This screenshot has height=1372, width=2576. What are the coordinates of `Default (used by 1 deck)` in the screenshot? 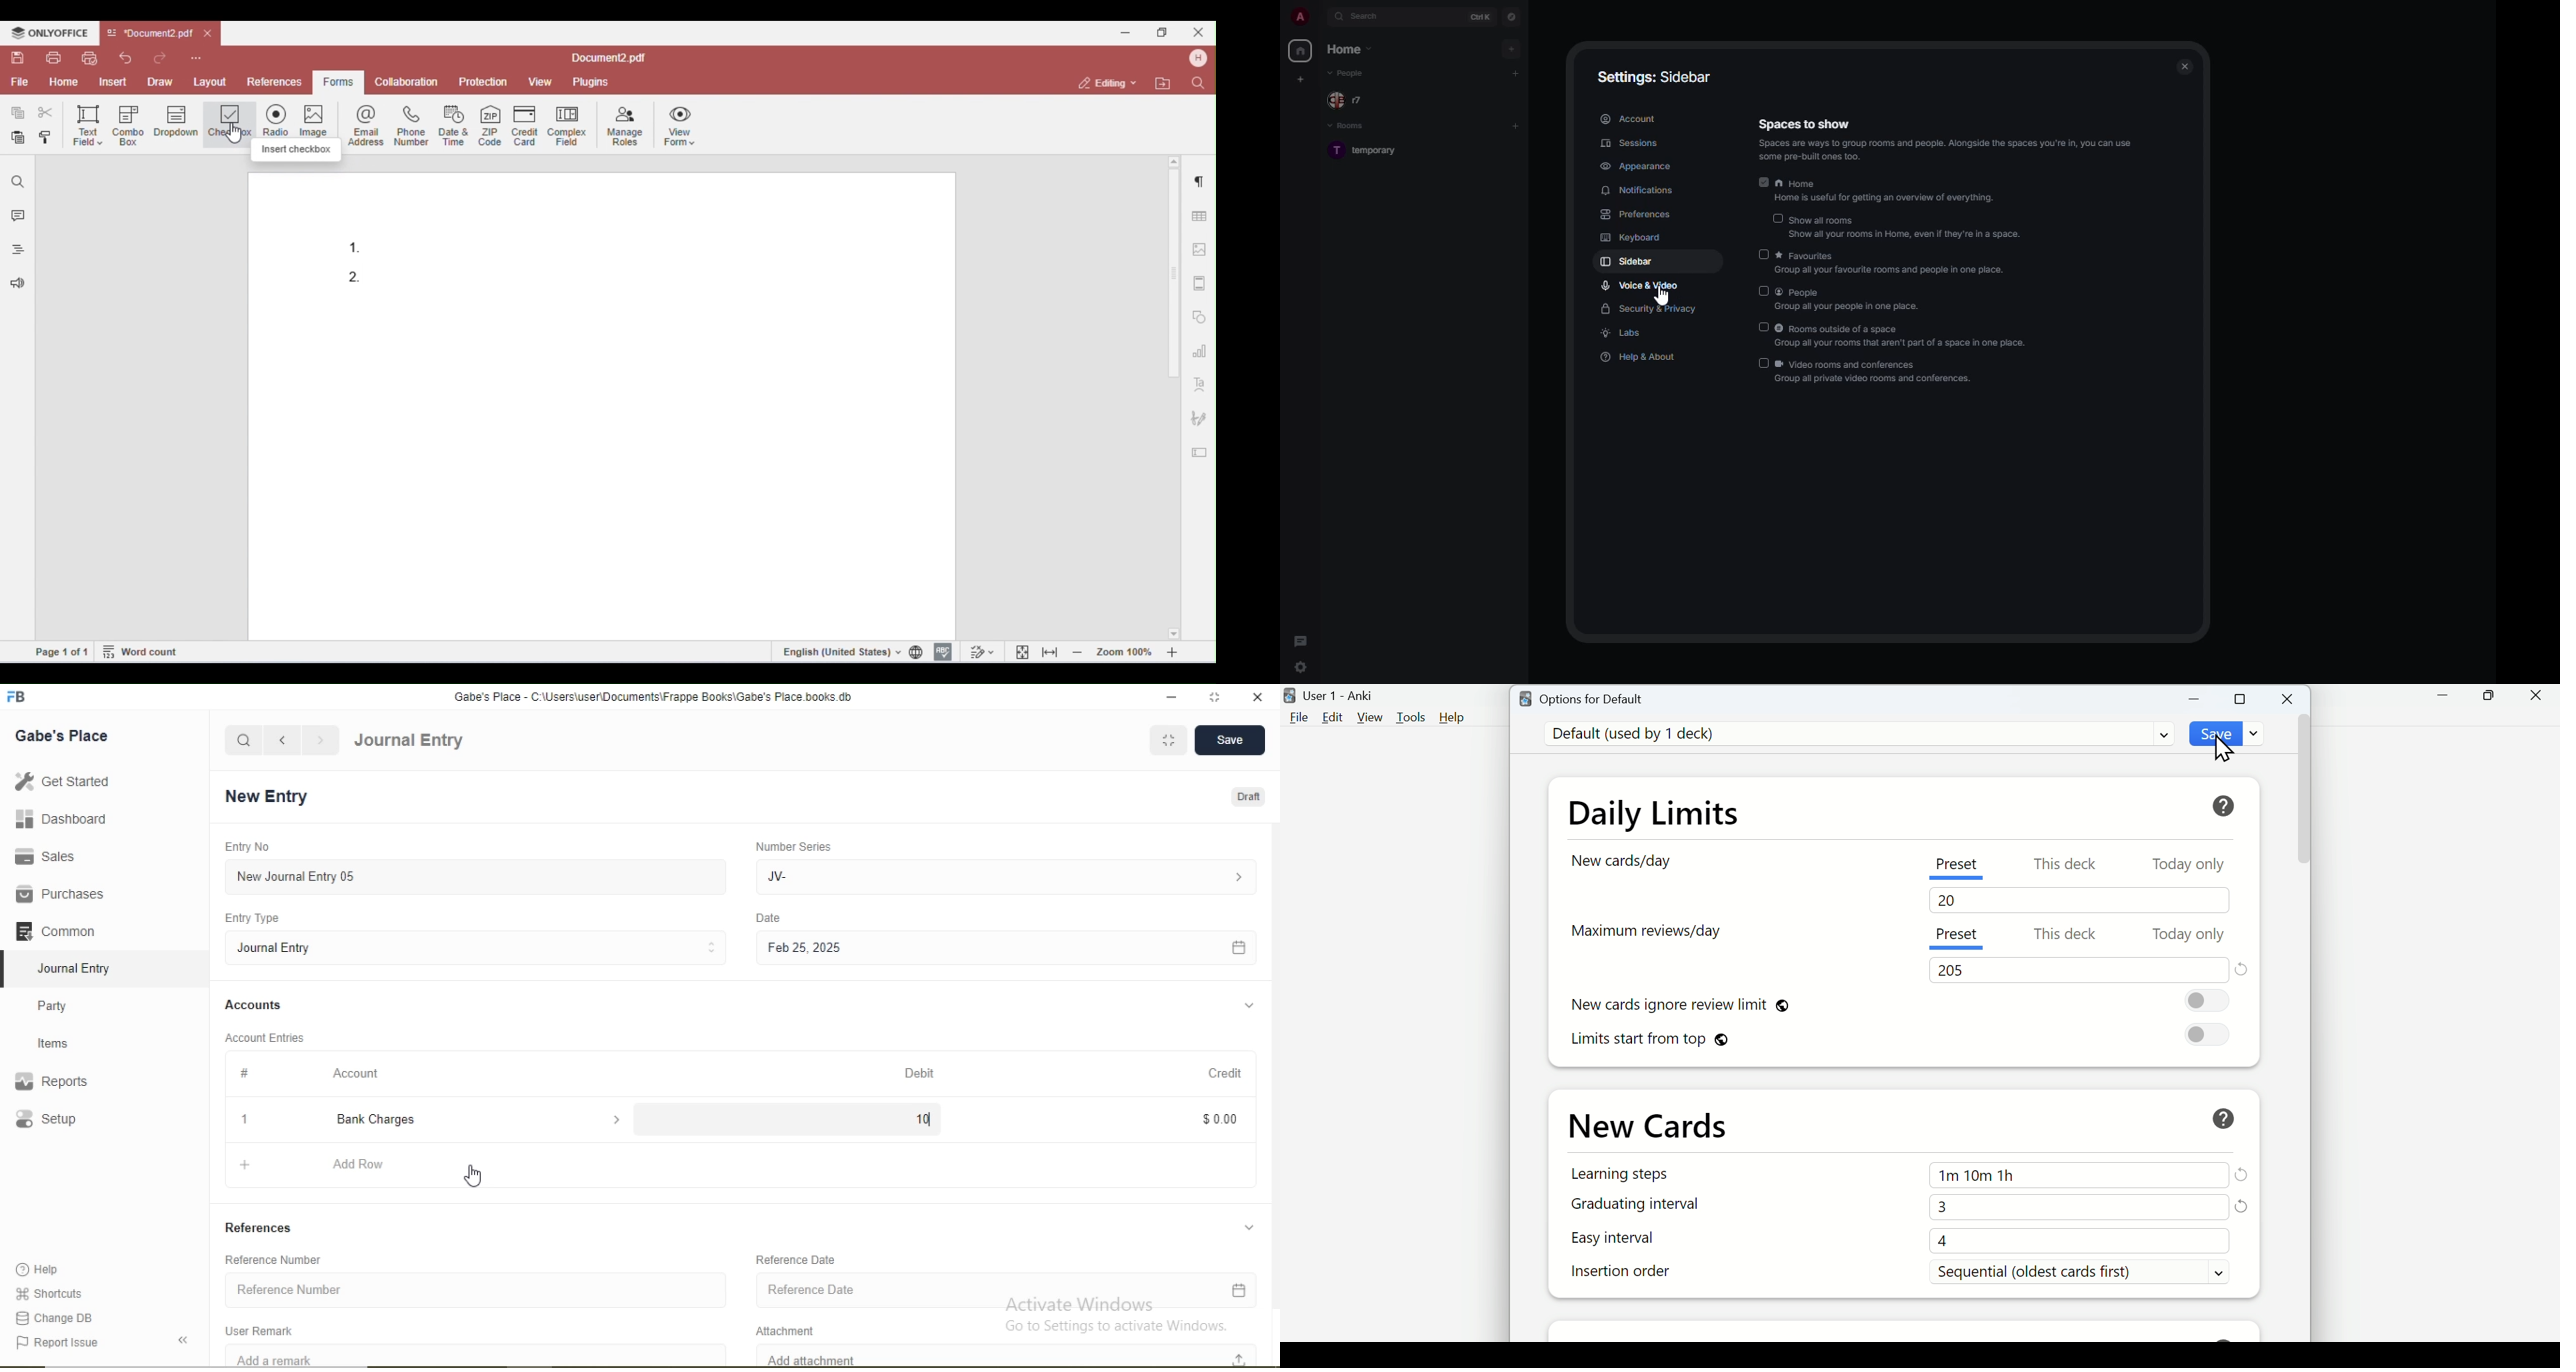 It's located at (1641, 734).